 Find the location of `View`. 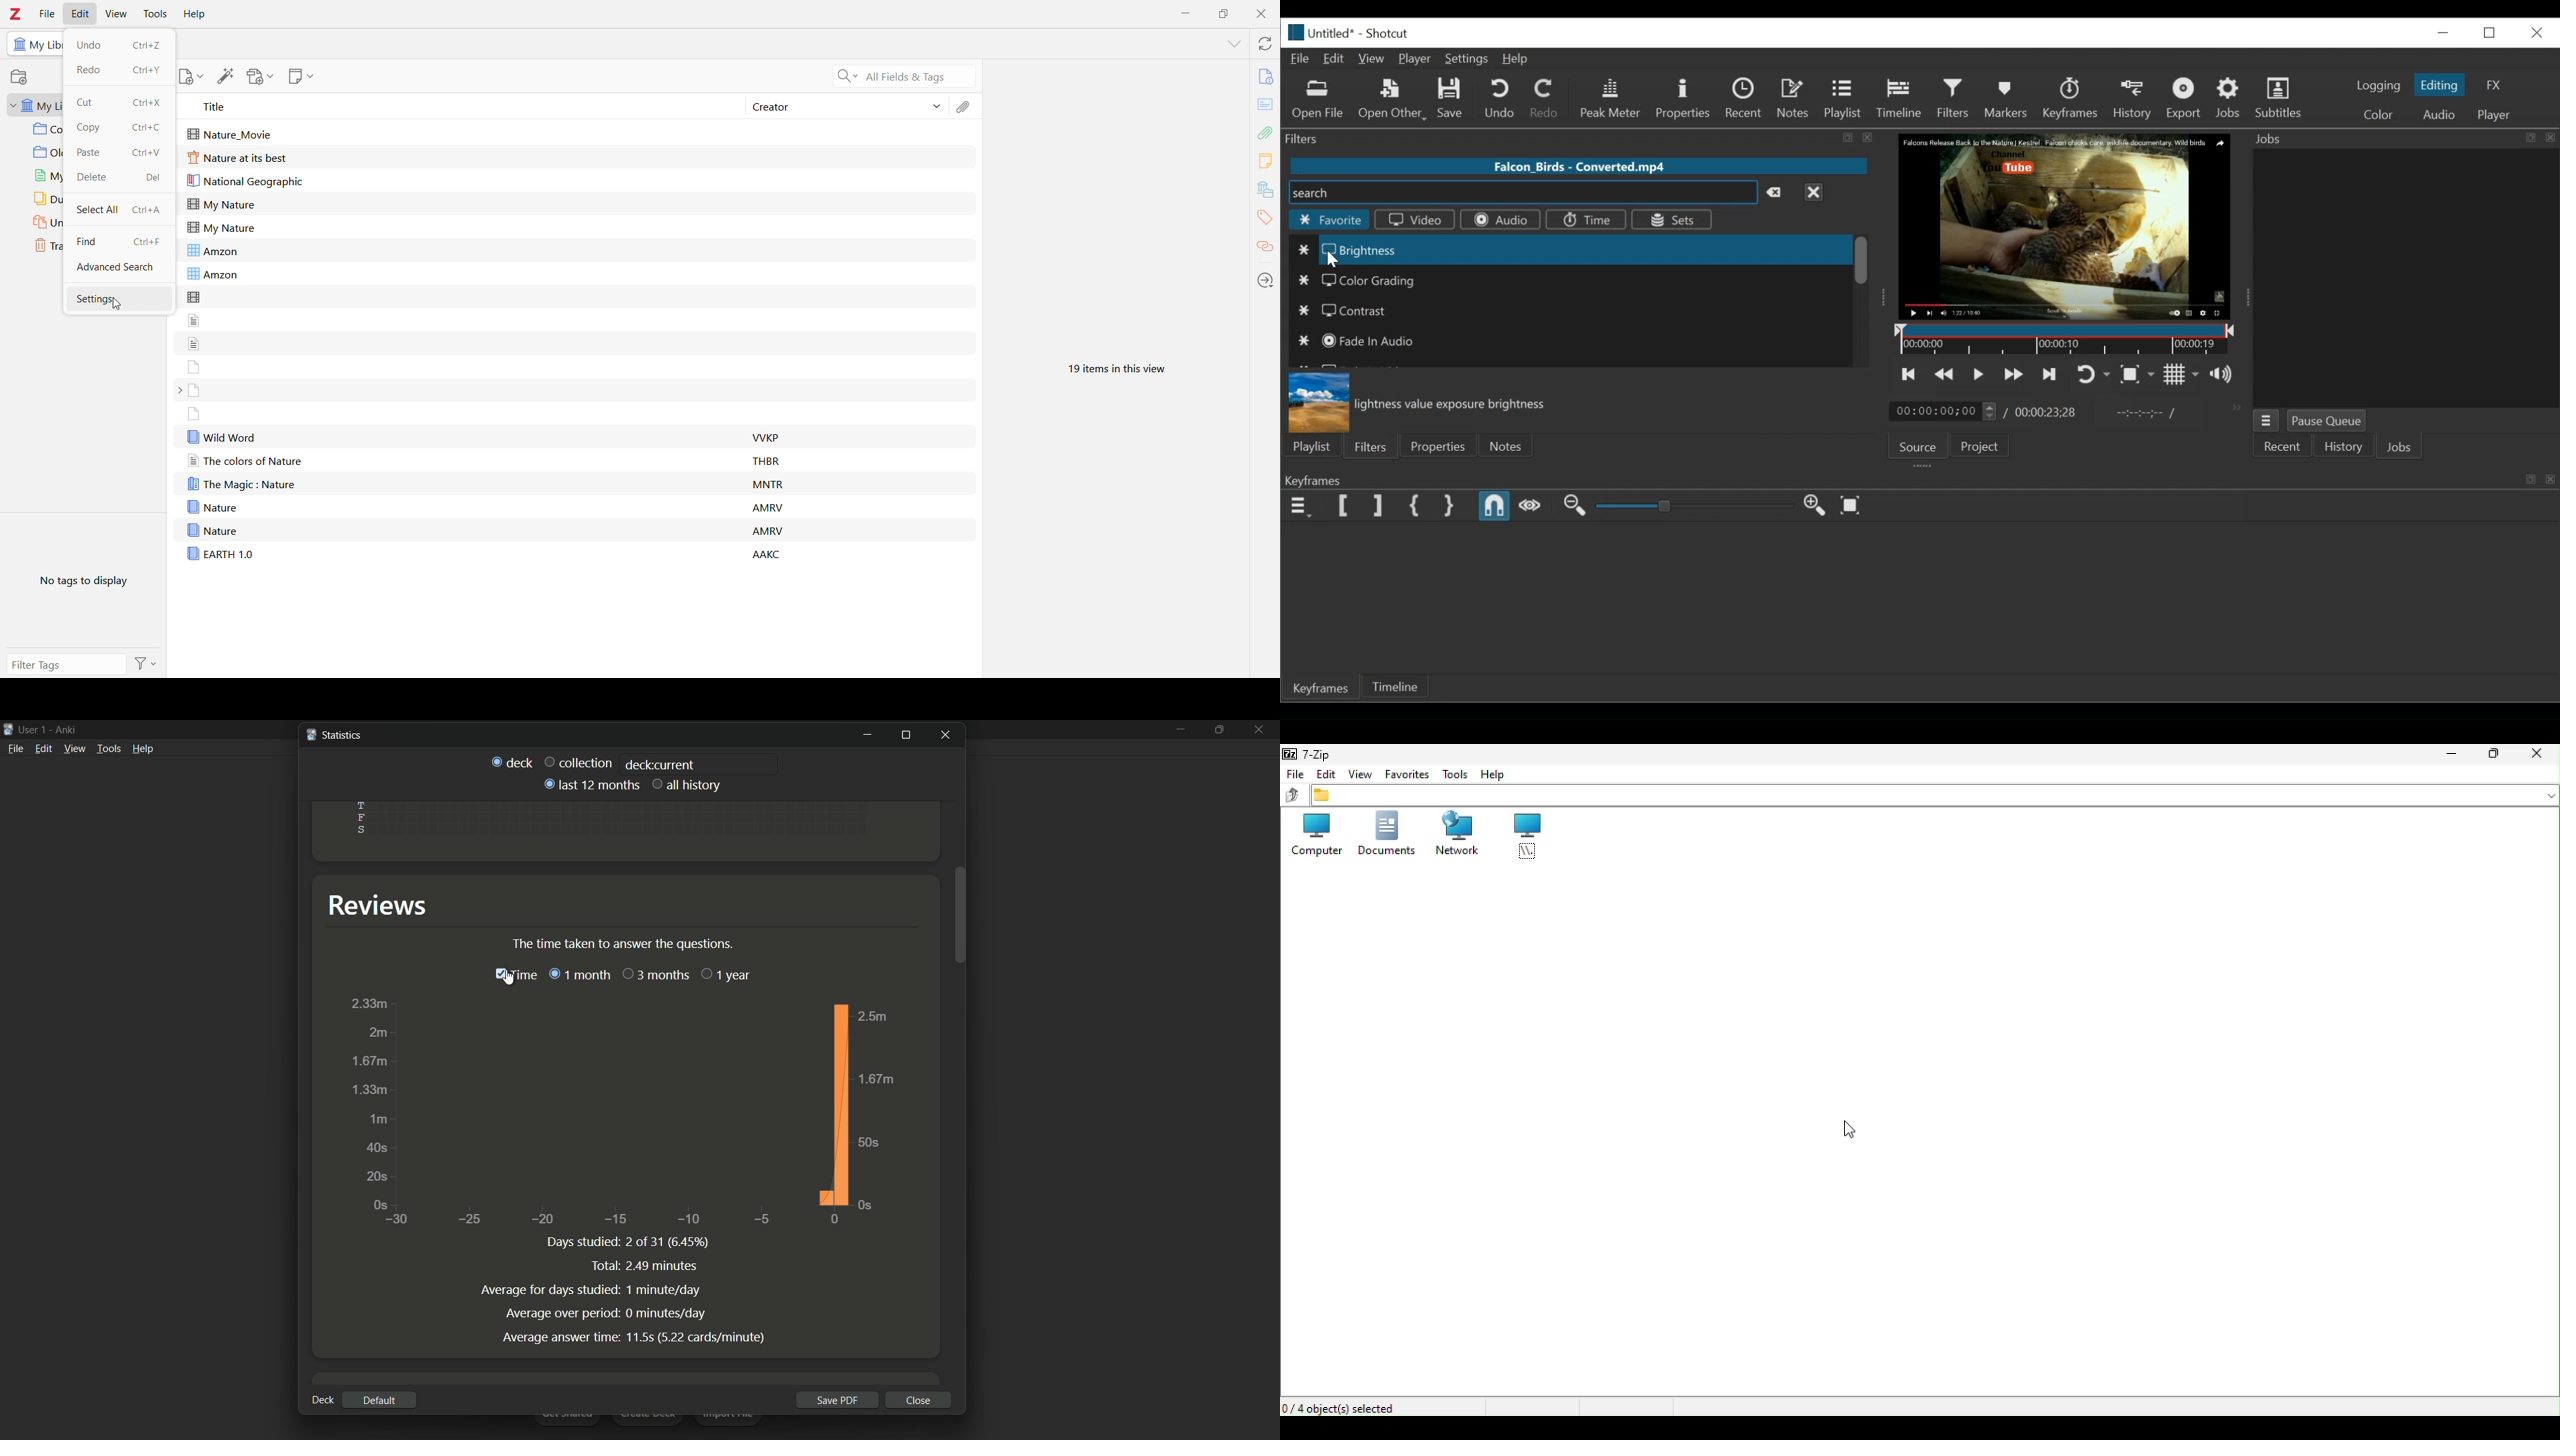

View is located at coordinates (1361, 773).